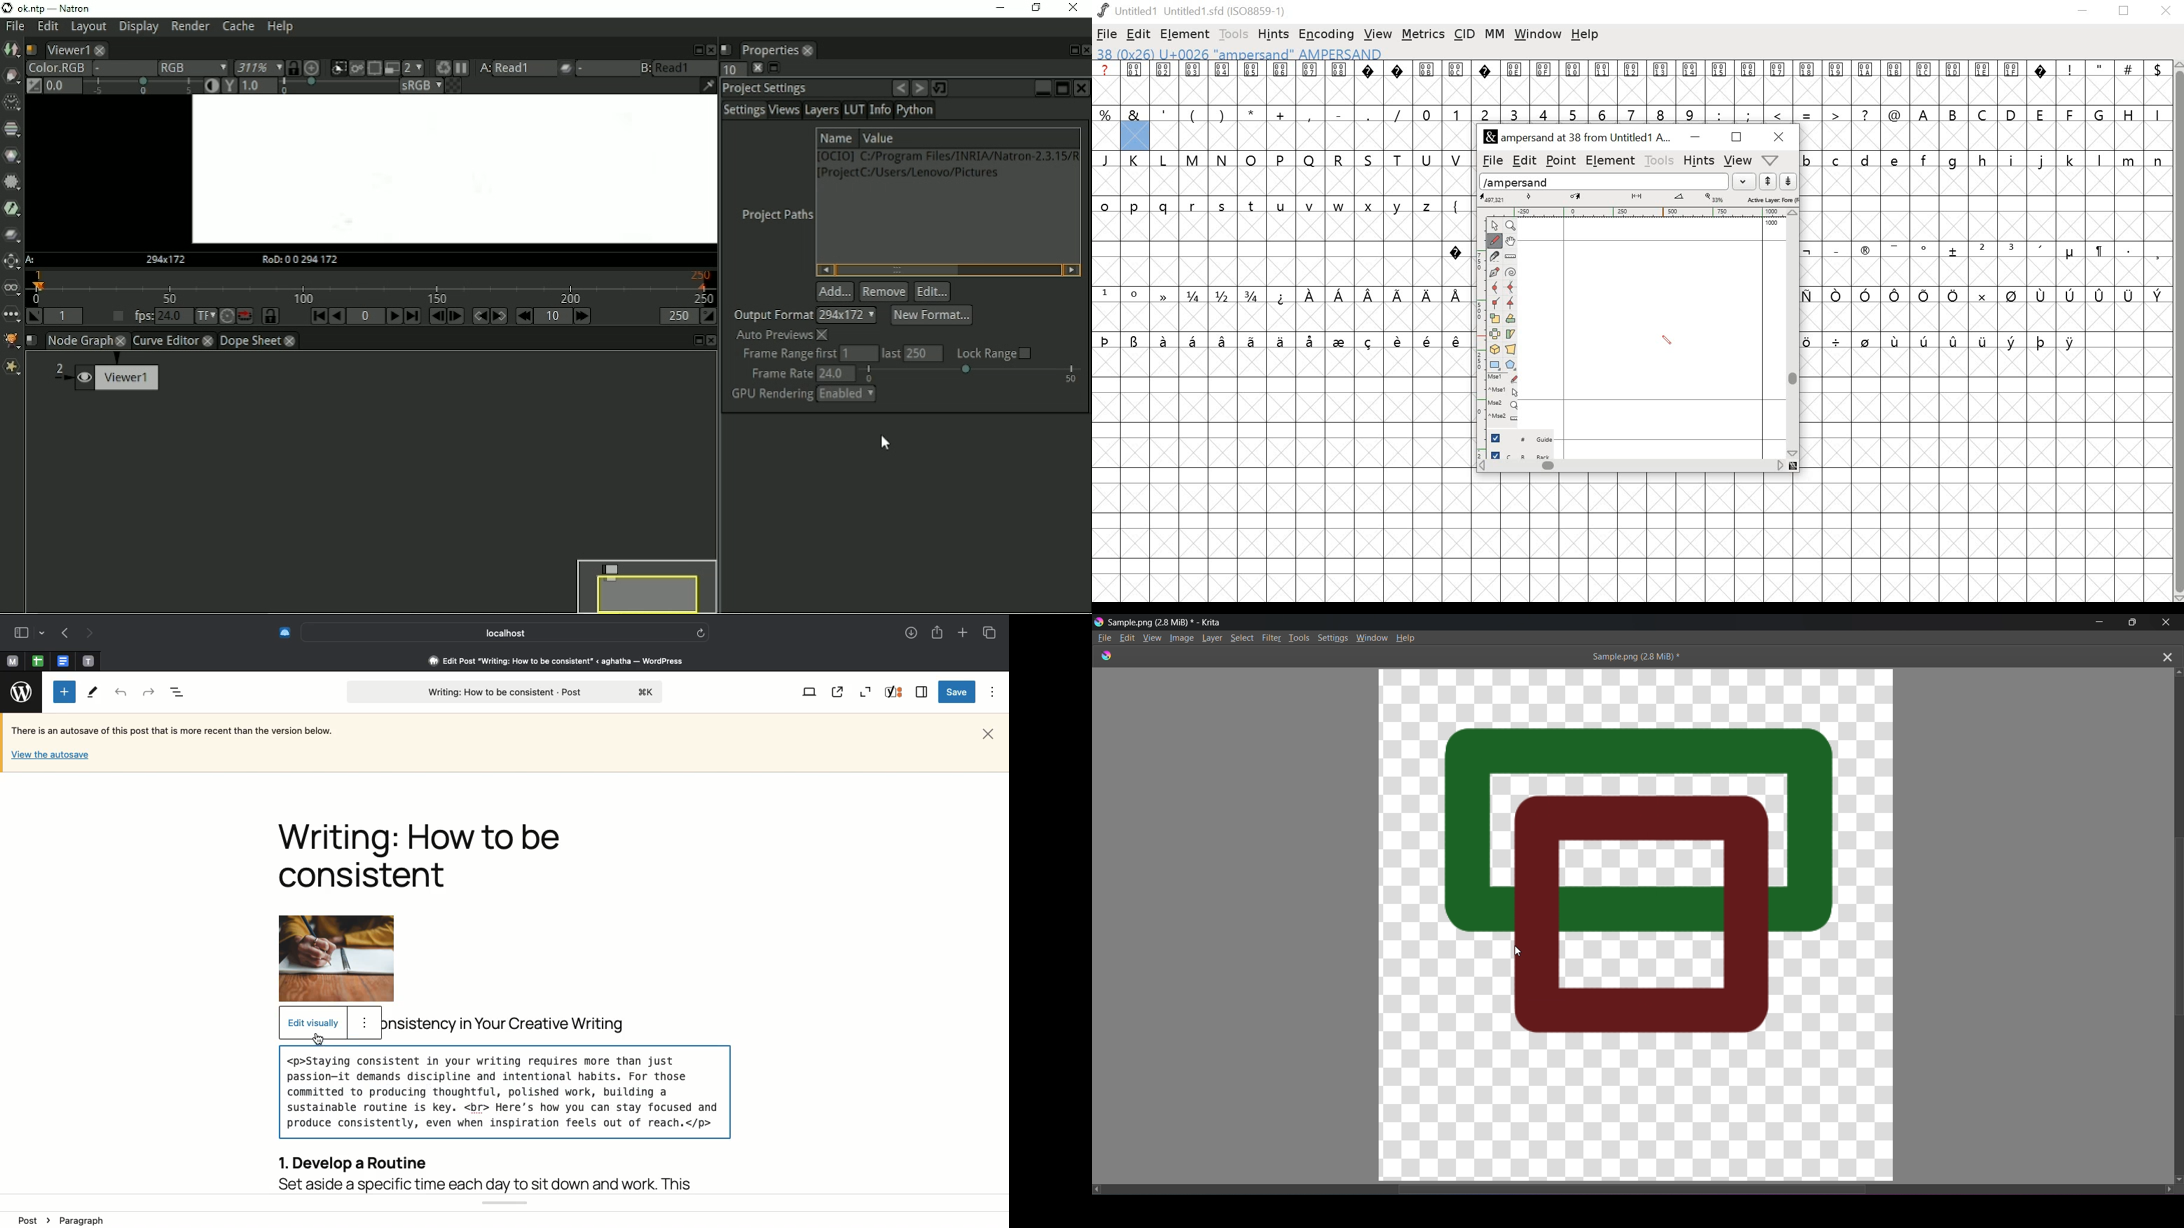 The width and height of the screenshot is (2184, 1232). What do you see at coordinates (2013, 249) in the screenshot?
I see `3` at bounding box center [2013, 249].